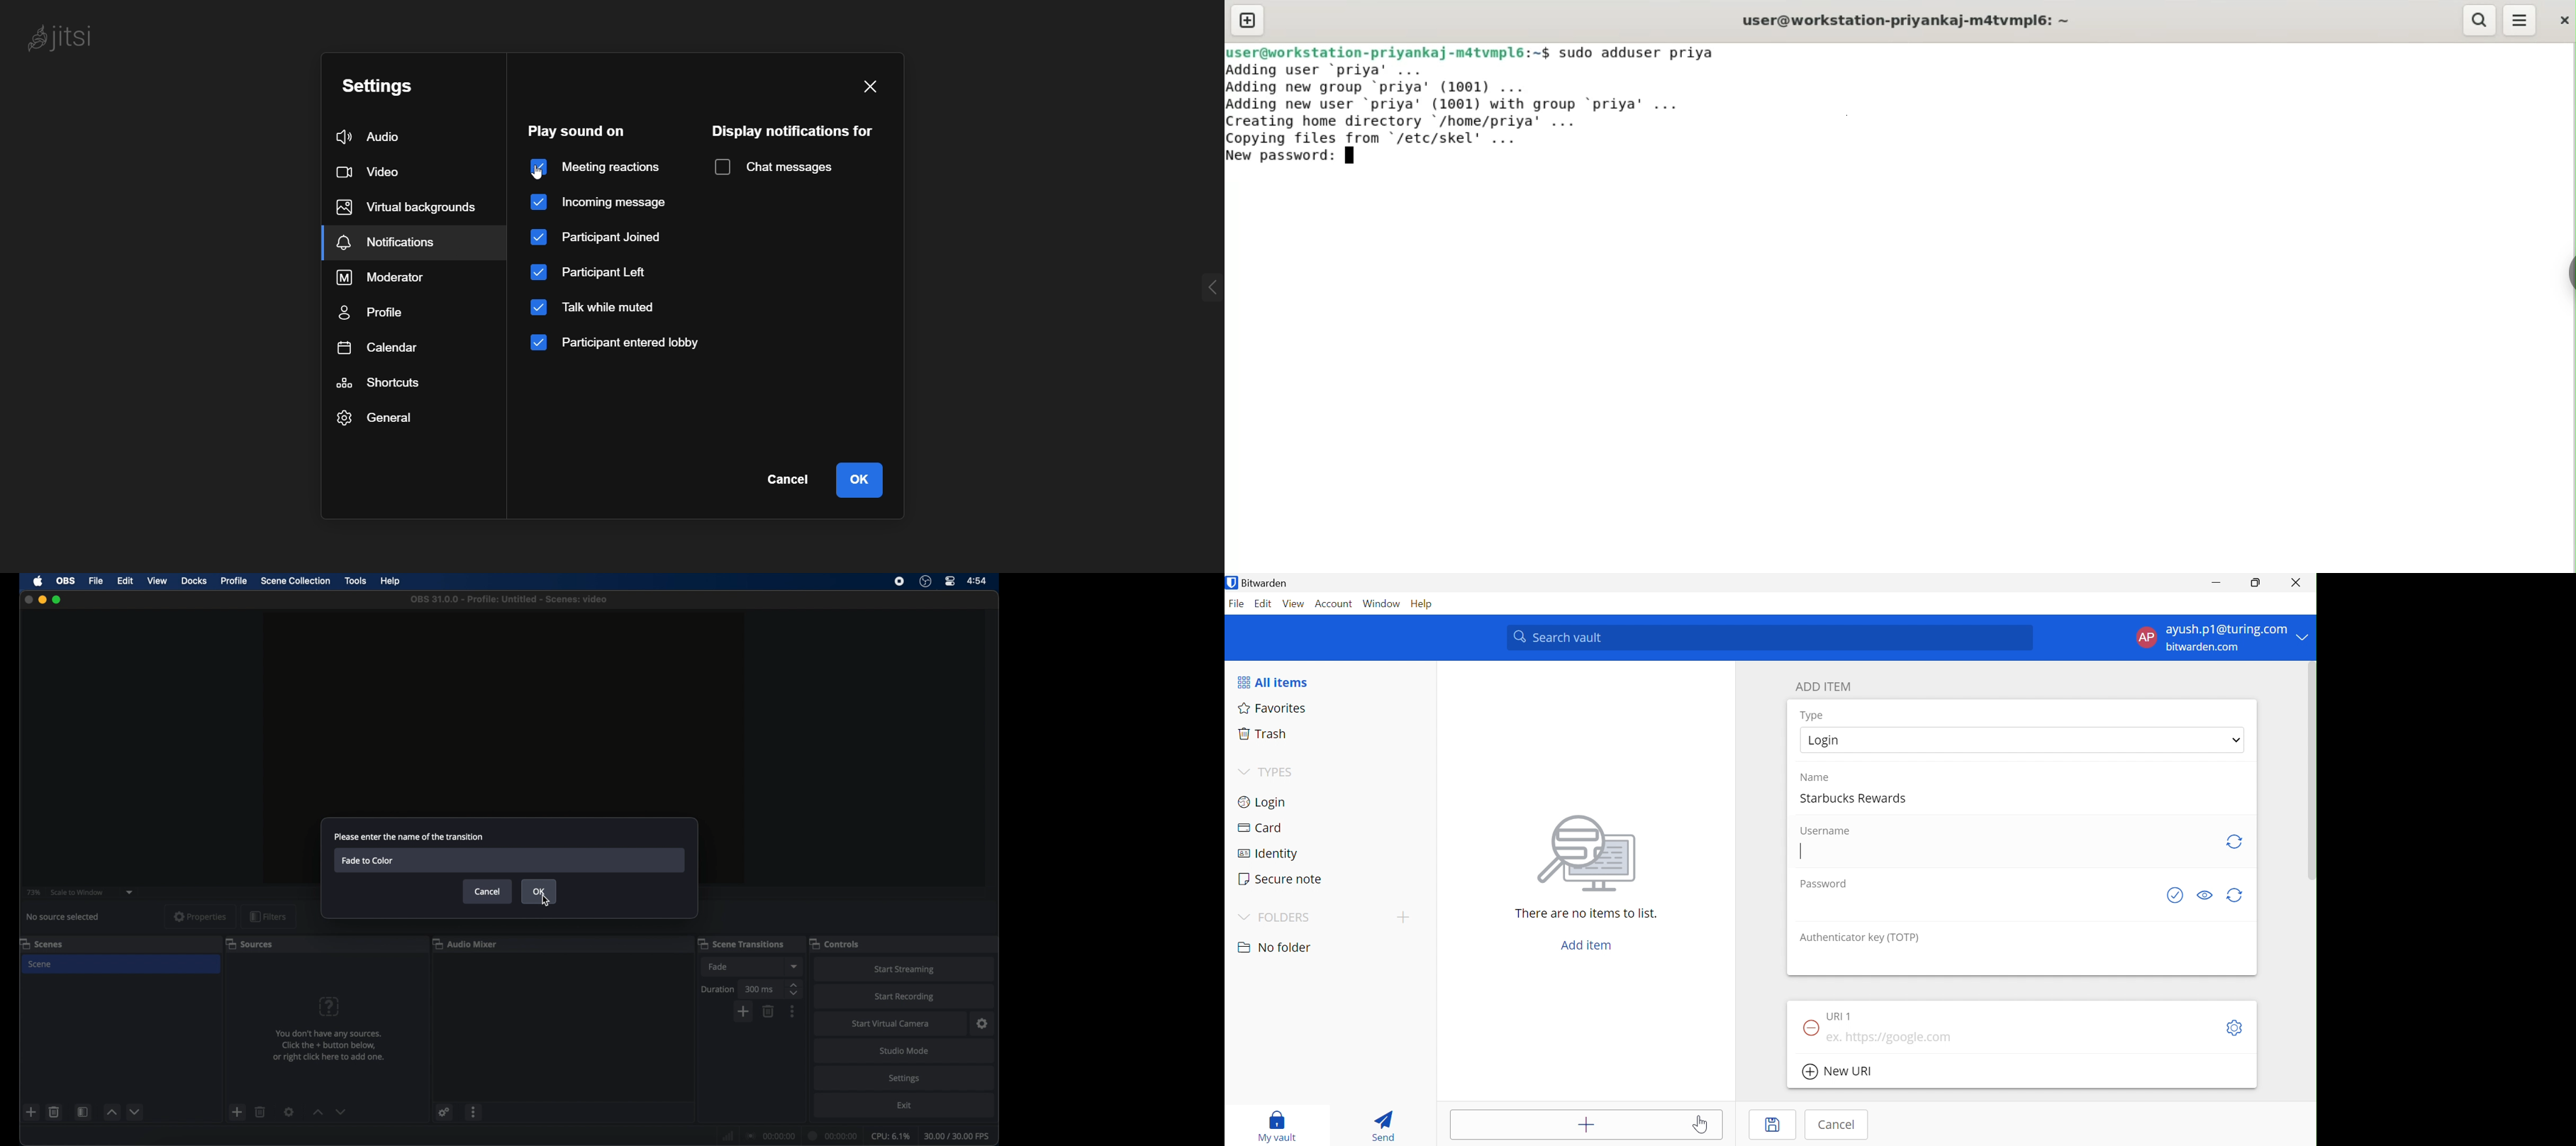  Describe the element at coordinates (376, 173) in the screenshot. I see `video` at that location.